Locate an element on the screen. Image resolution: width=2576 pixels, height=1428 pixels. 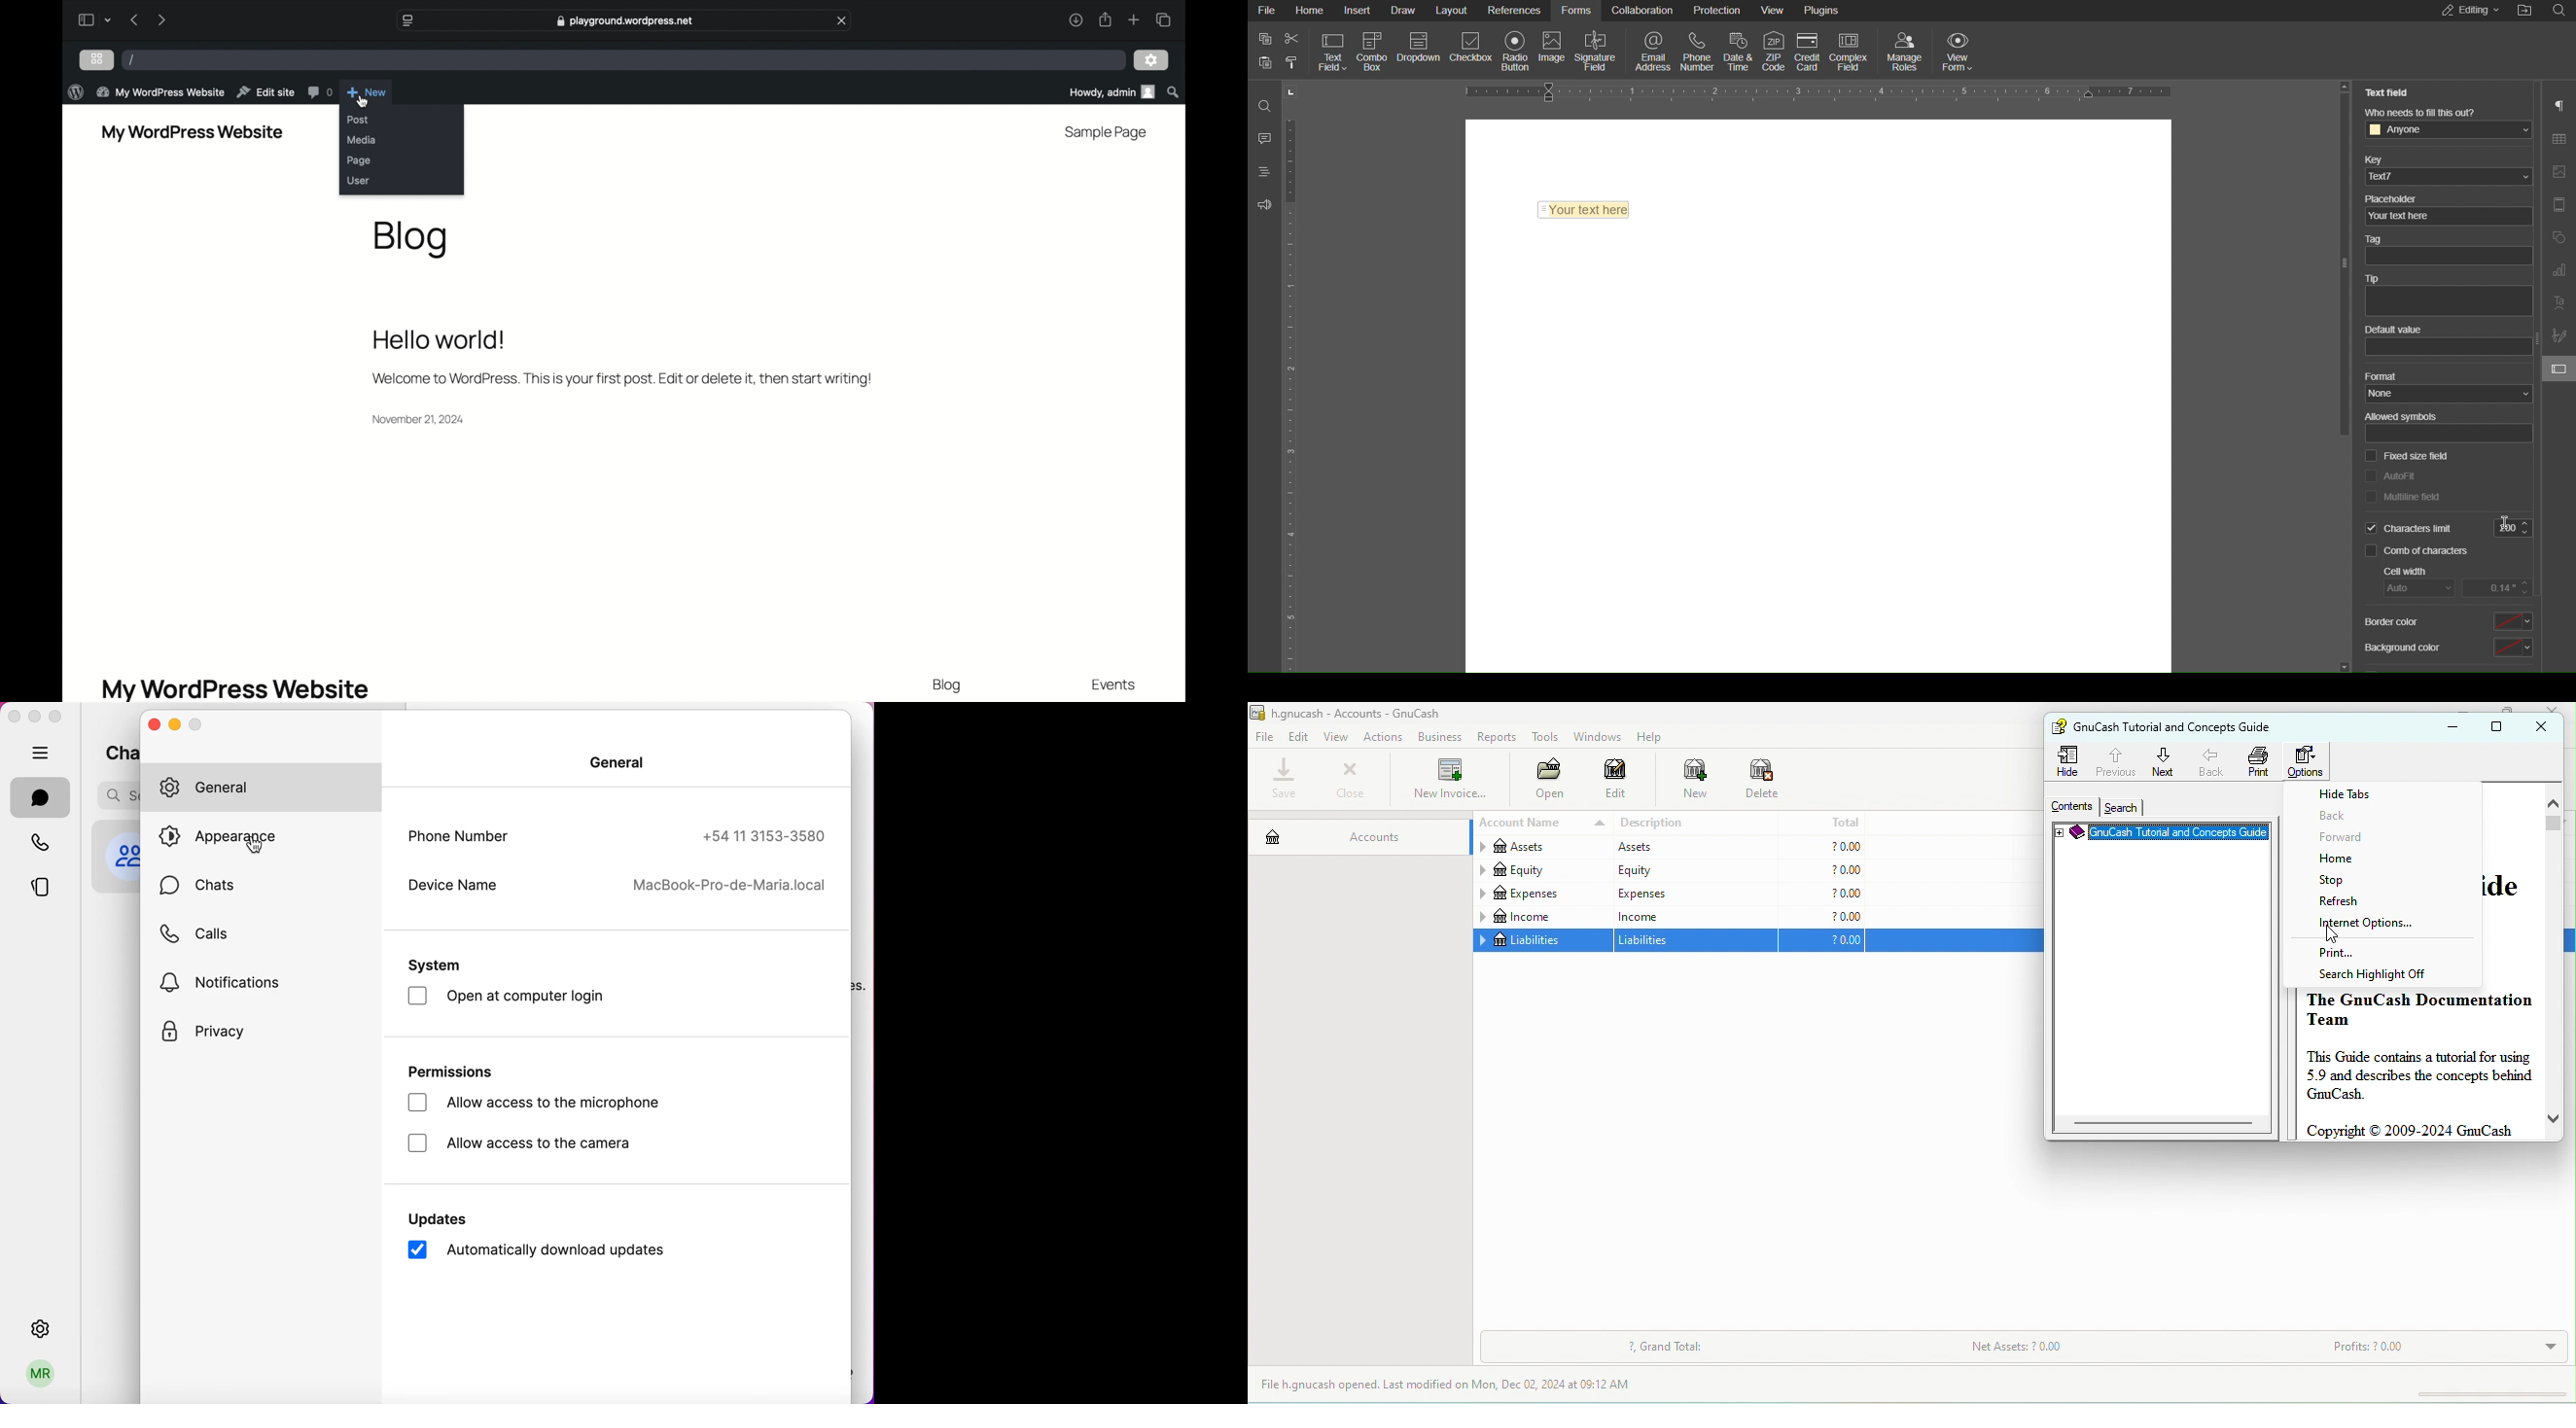
Search is located at coordinates (2562, 10).